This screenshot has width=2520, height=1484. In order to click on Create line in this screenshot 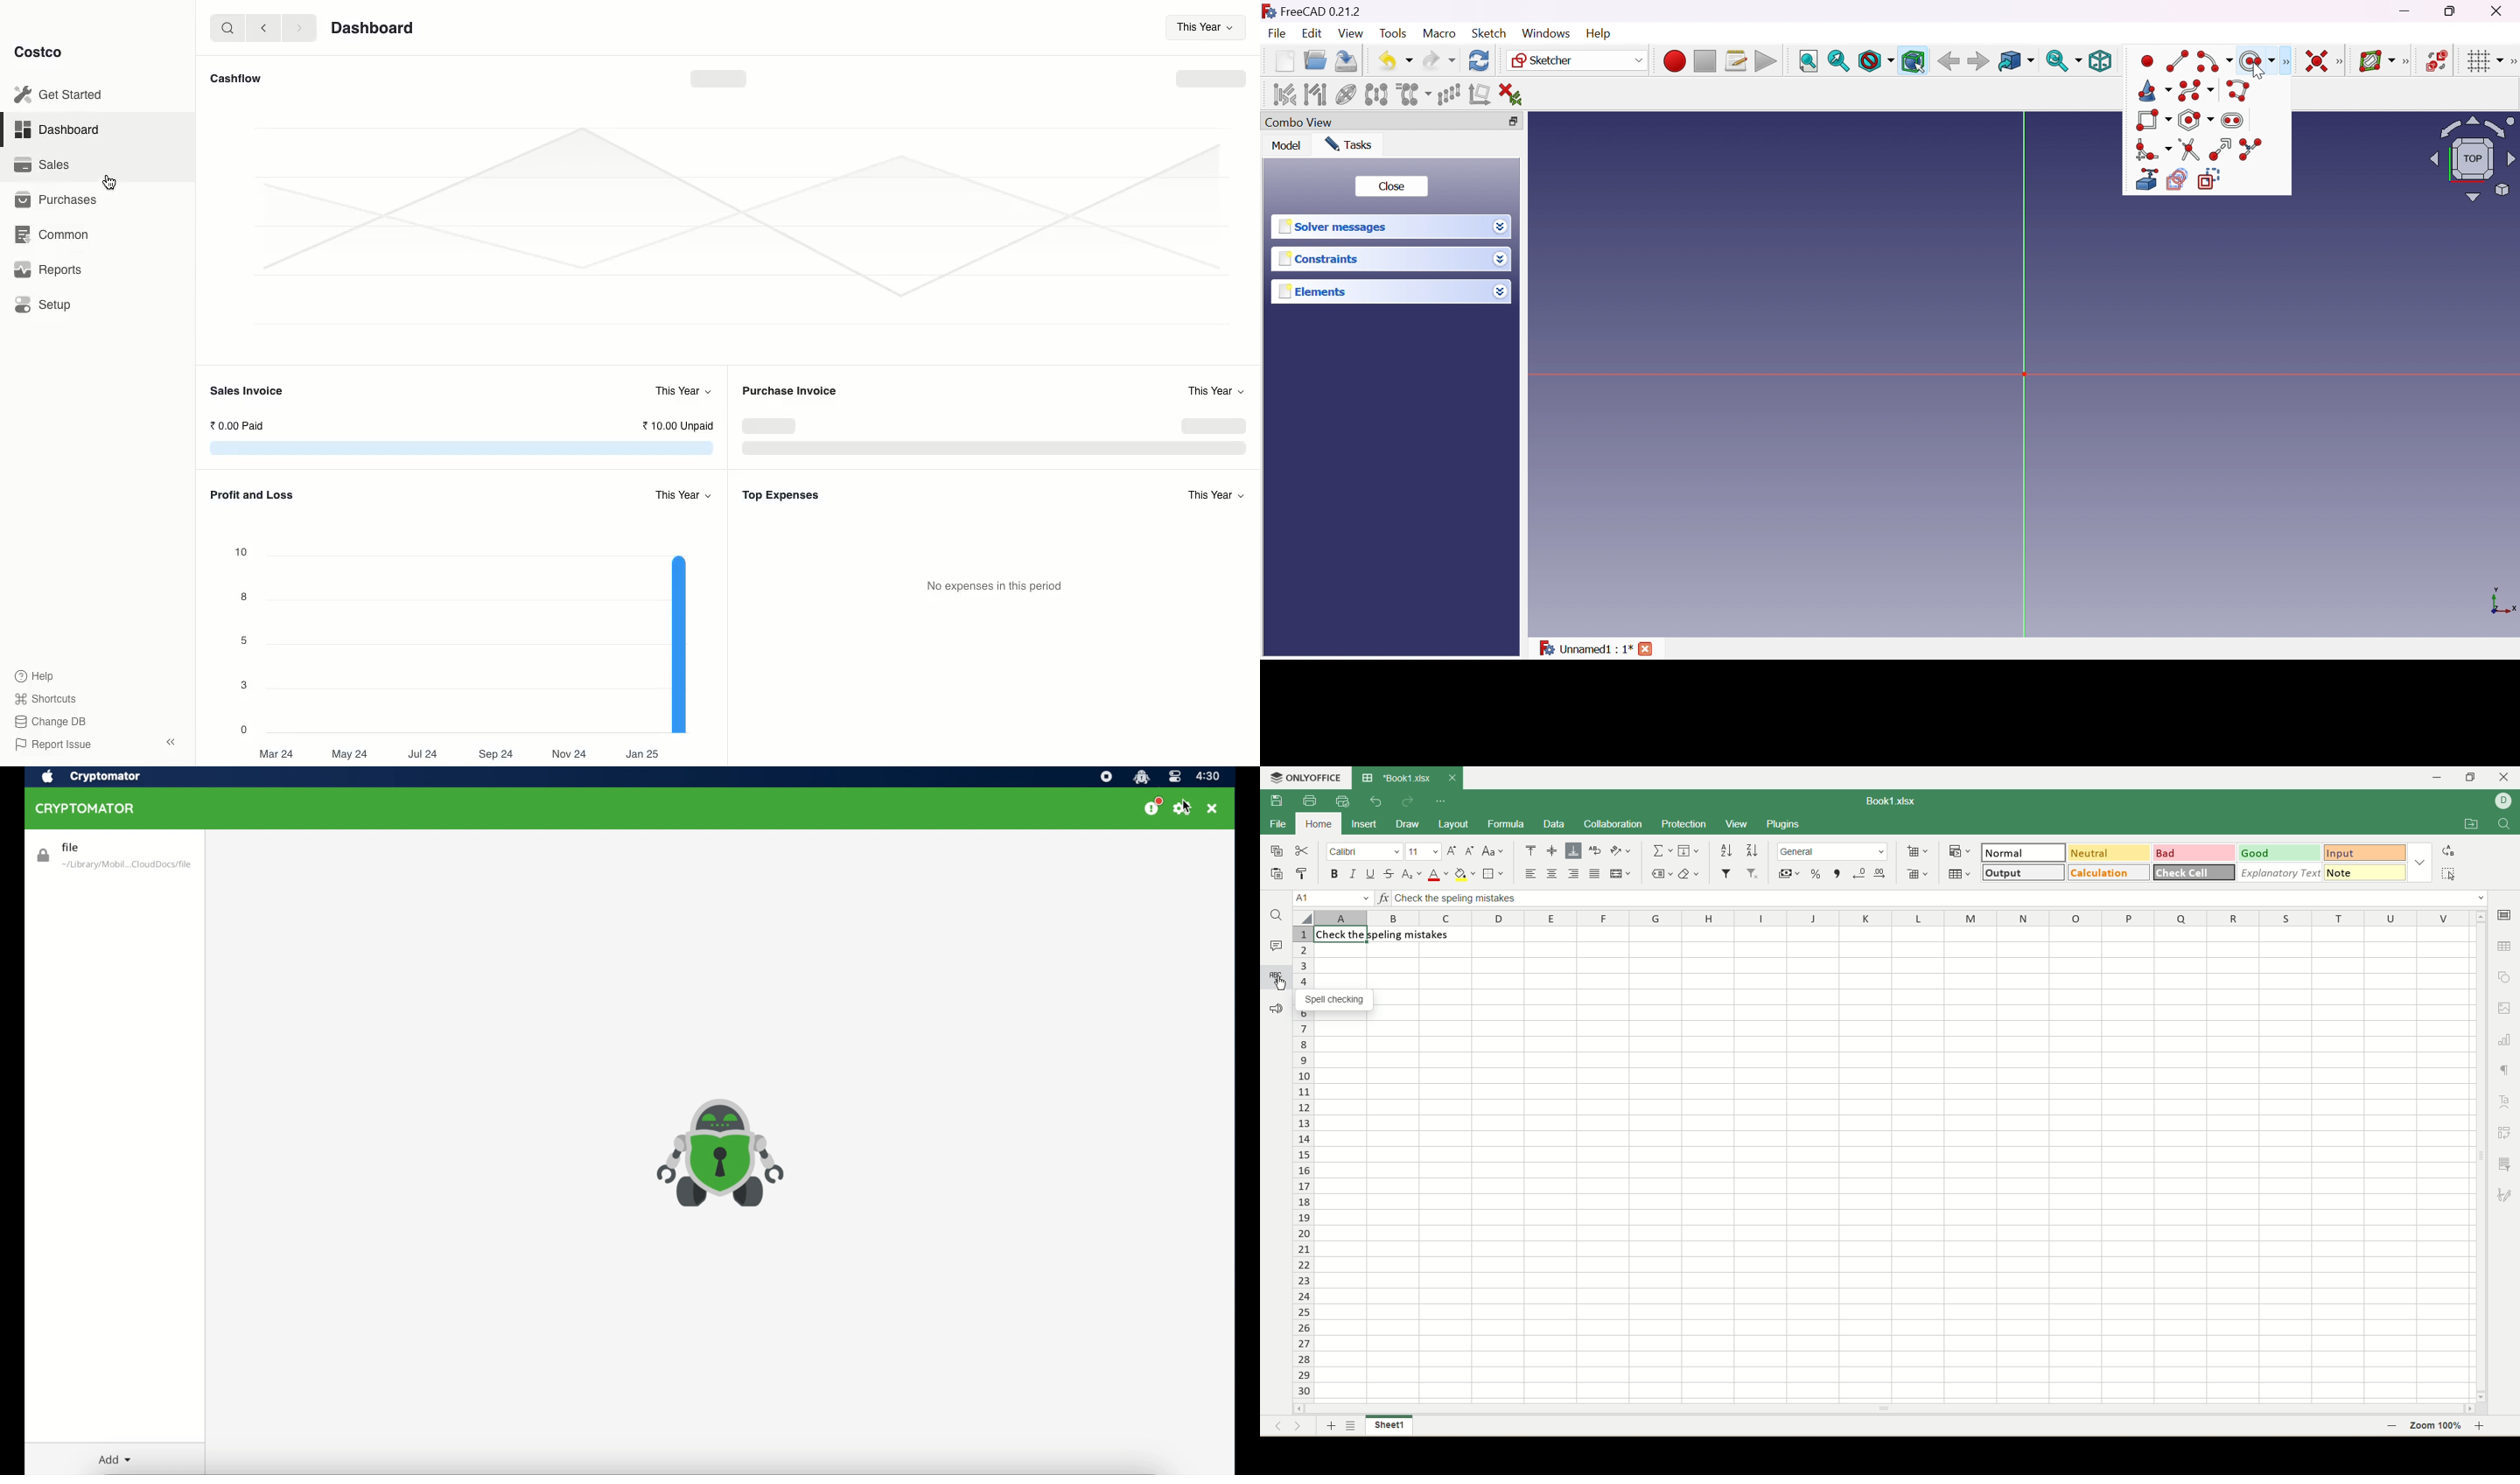, I will do `click(2179, 60)`.